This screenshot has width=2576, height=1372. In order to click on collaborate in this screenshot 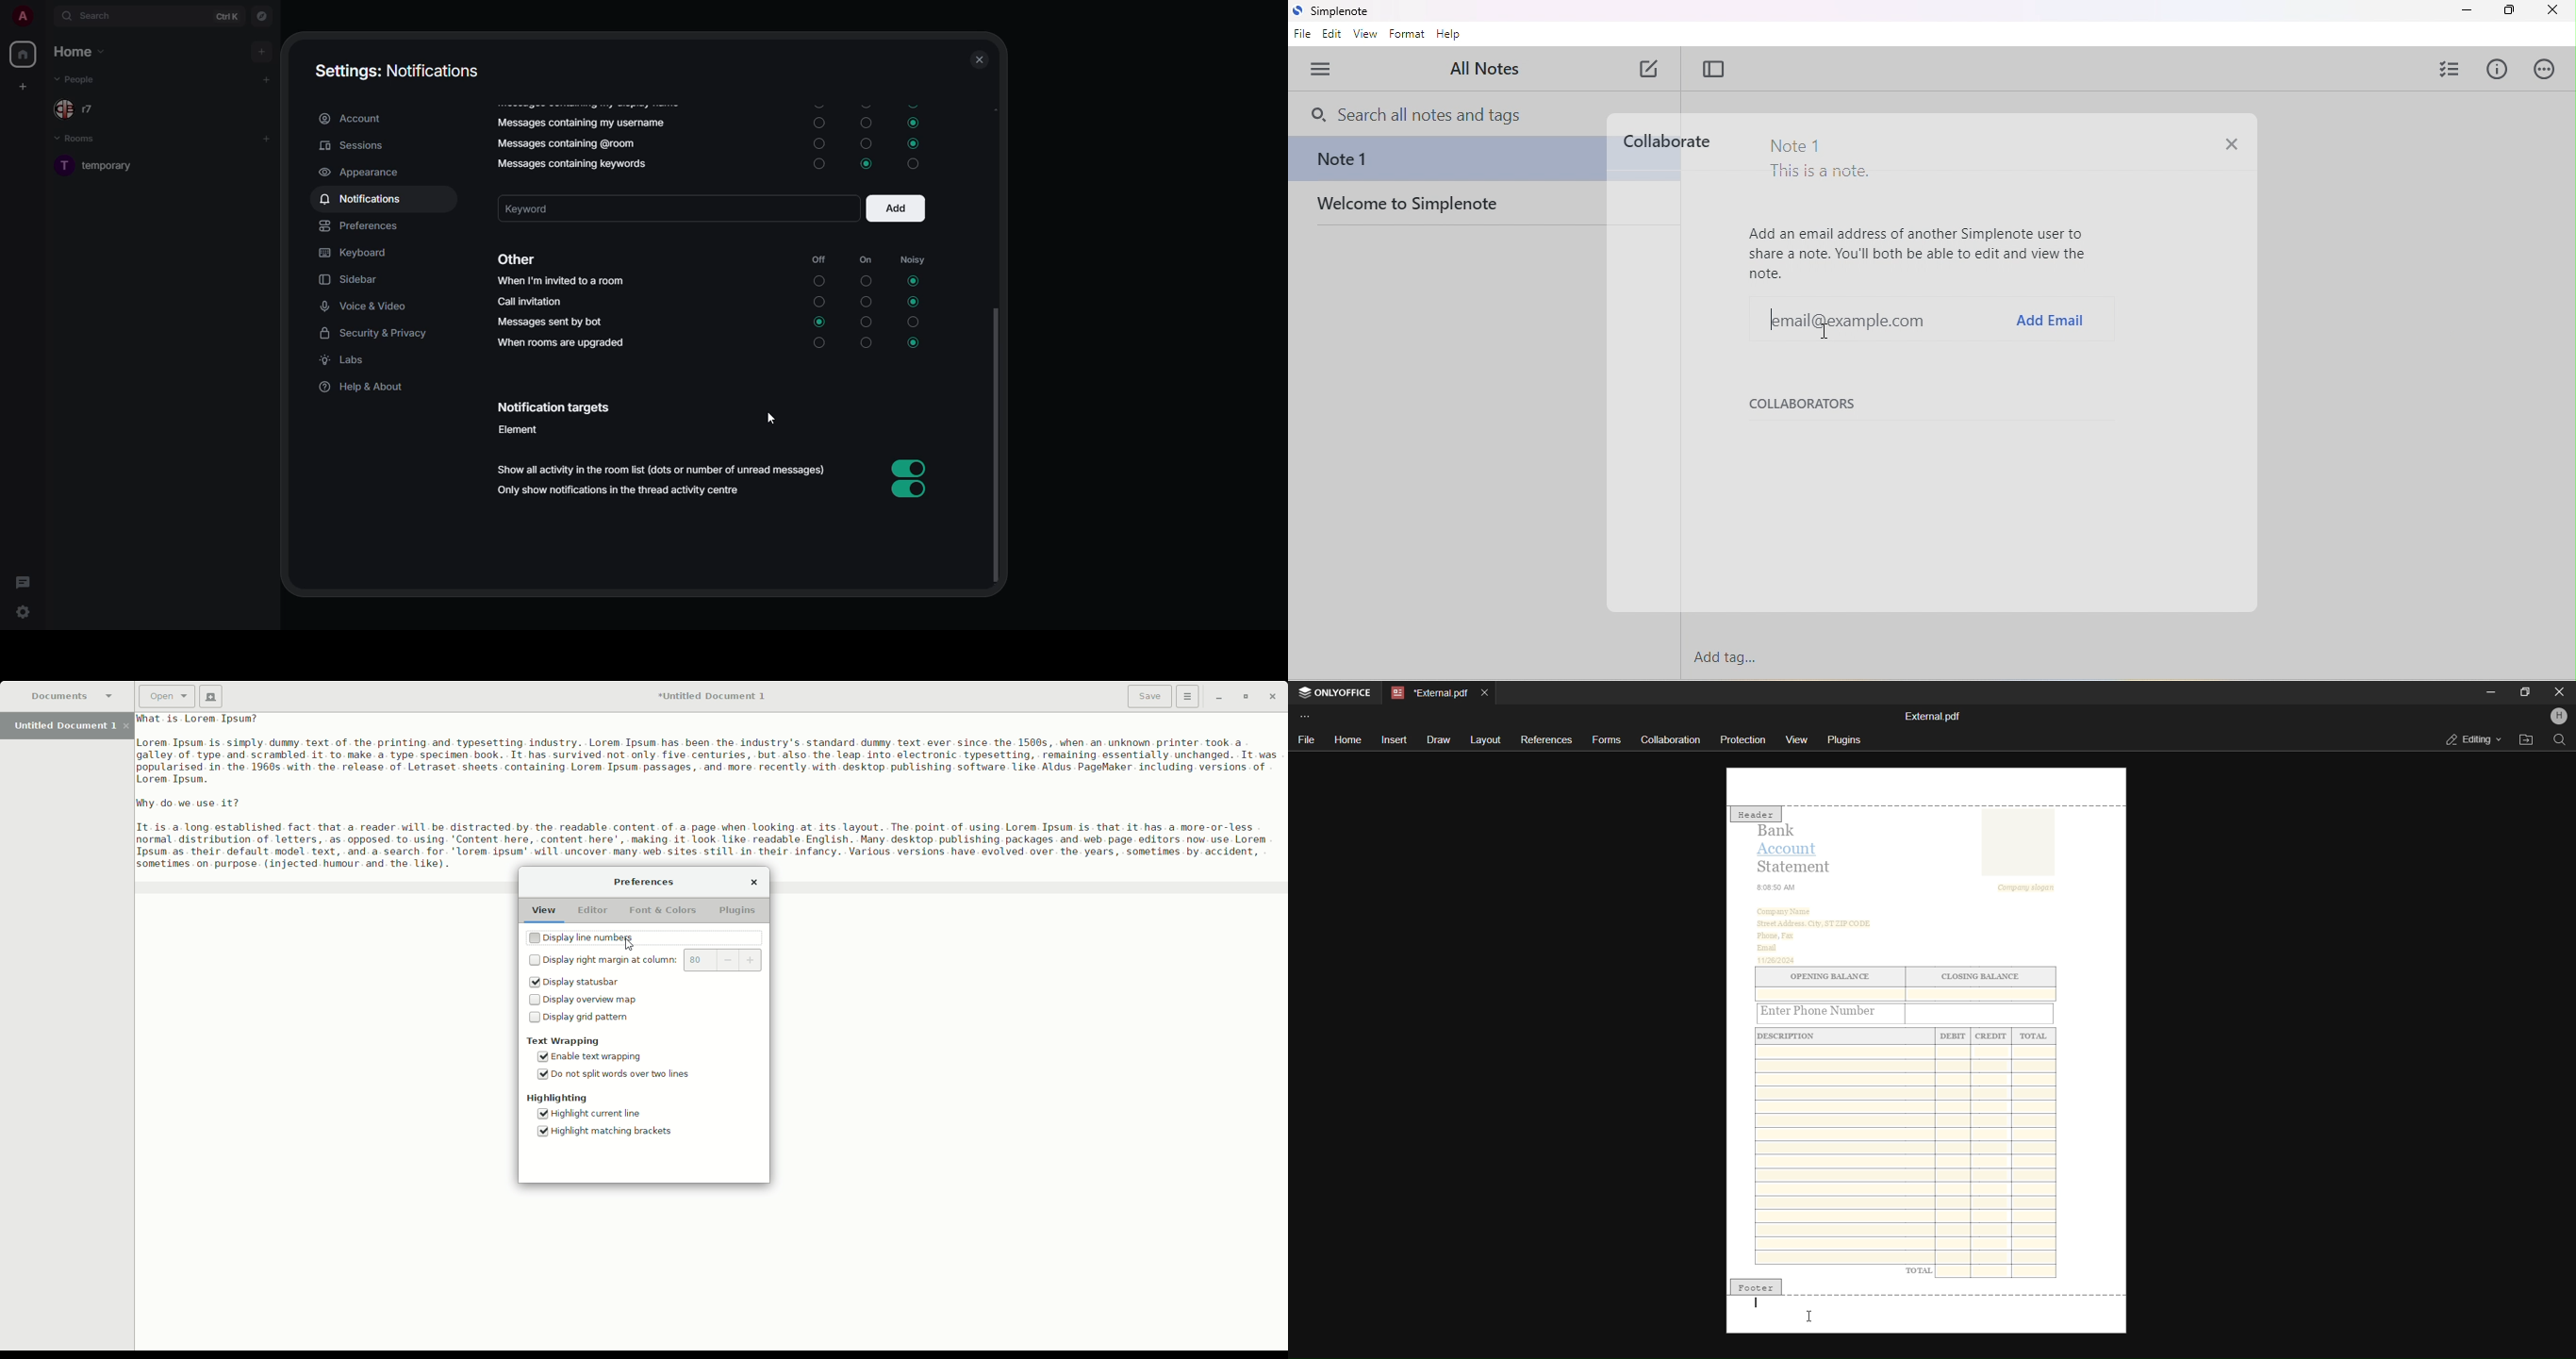, I will do `click(1666, 141)`.